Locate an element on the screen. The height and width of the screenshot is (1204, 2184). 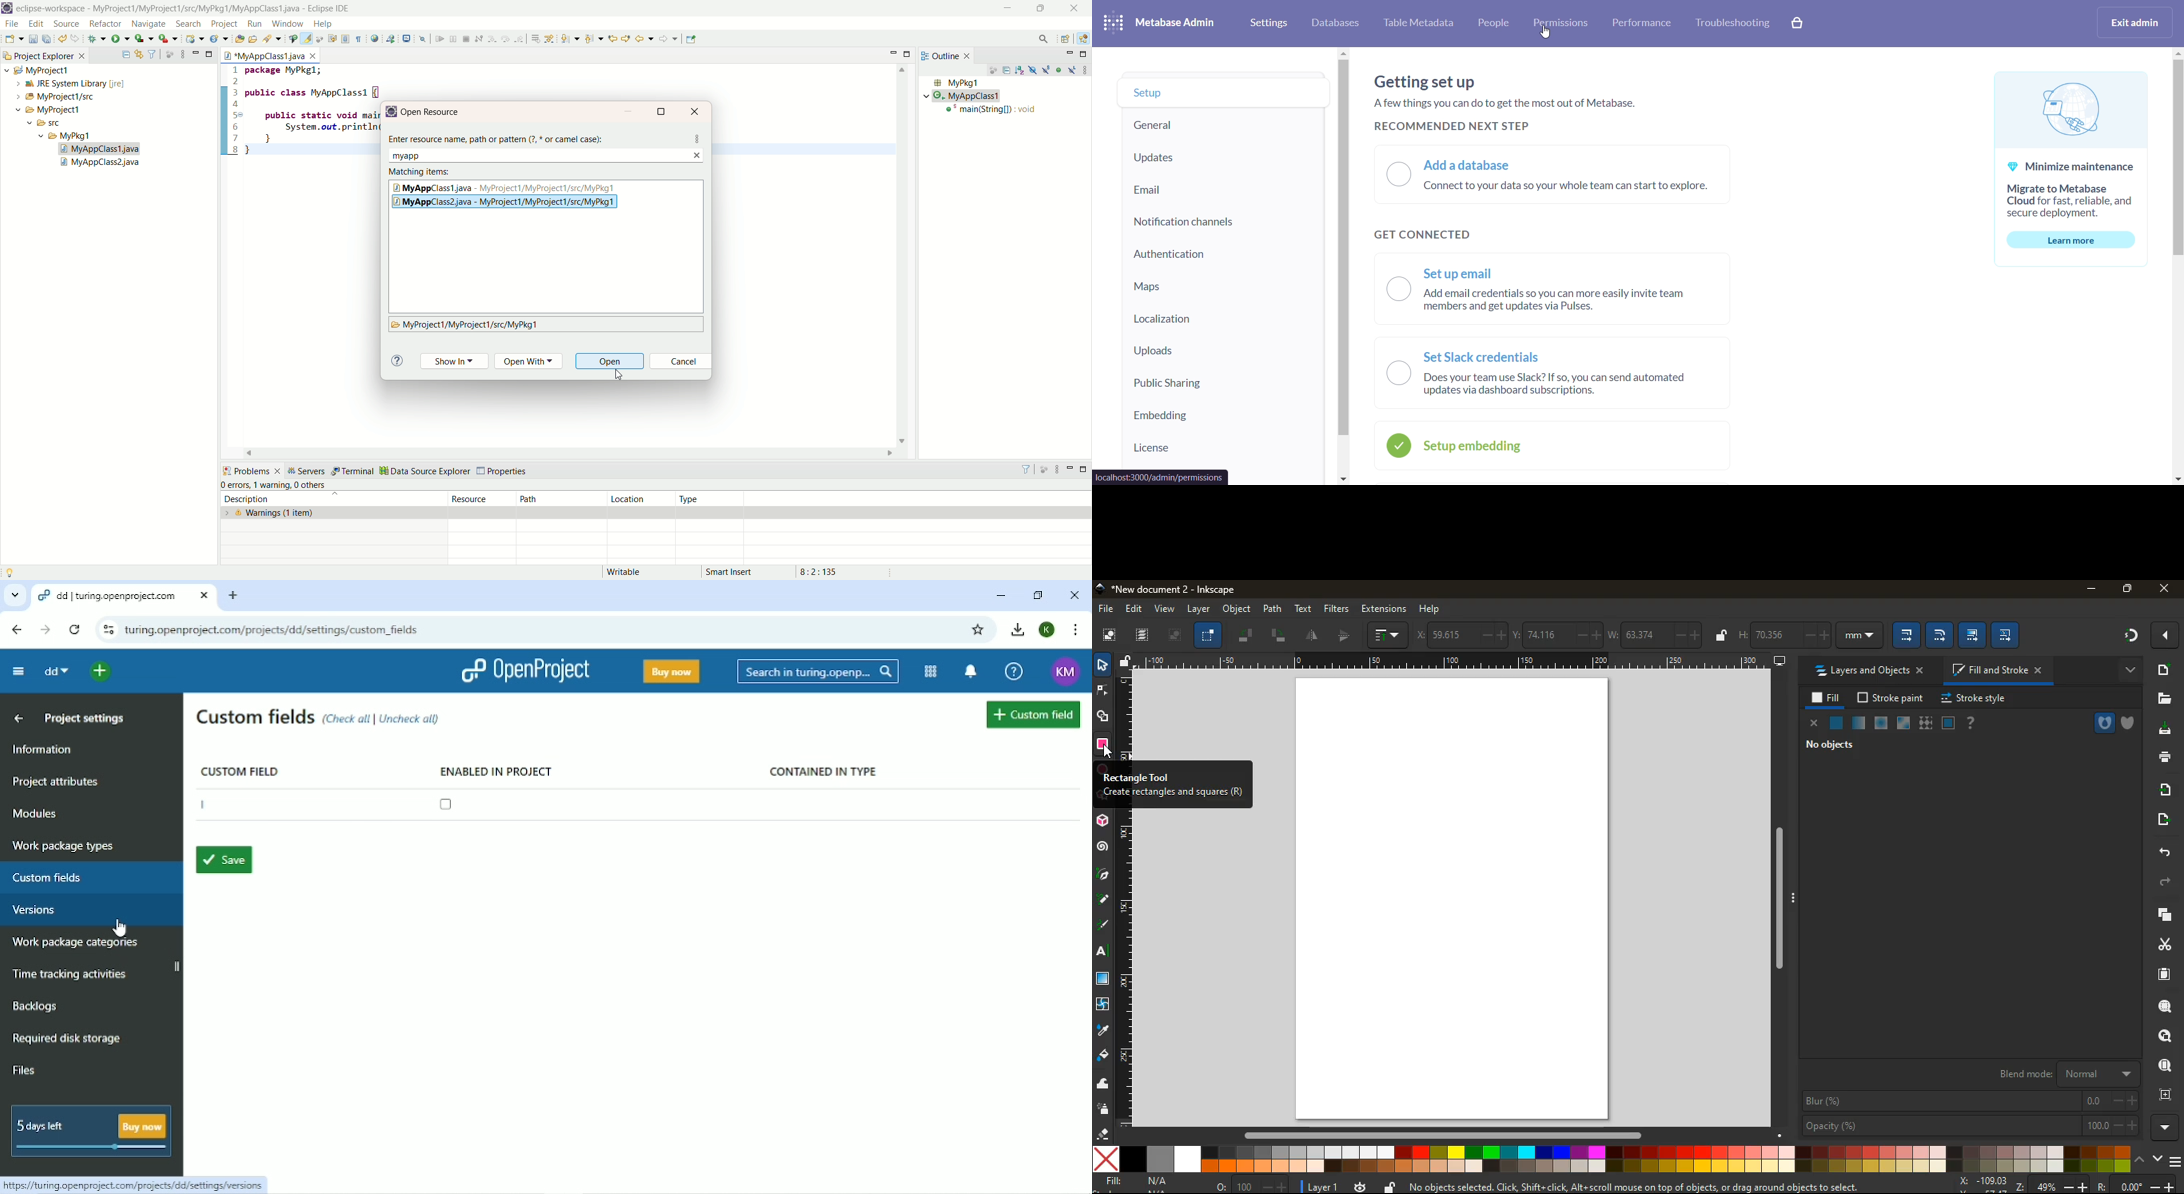
disconnect is located at coordinates (478, 39).